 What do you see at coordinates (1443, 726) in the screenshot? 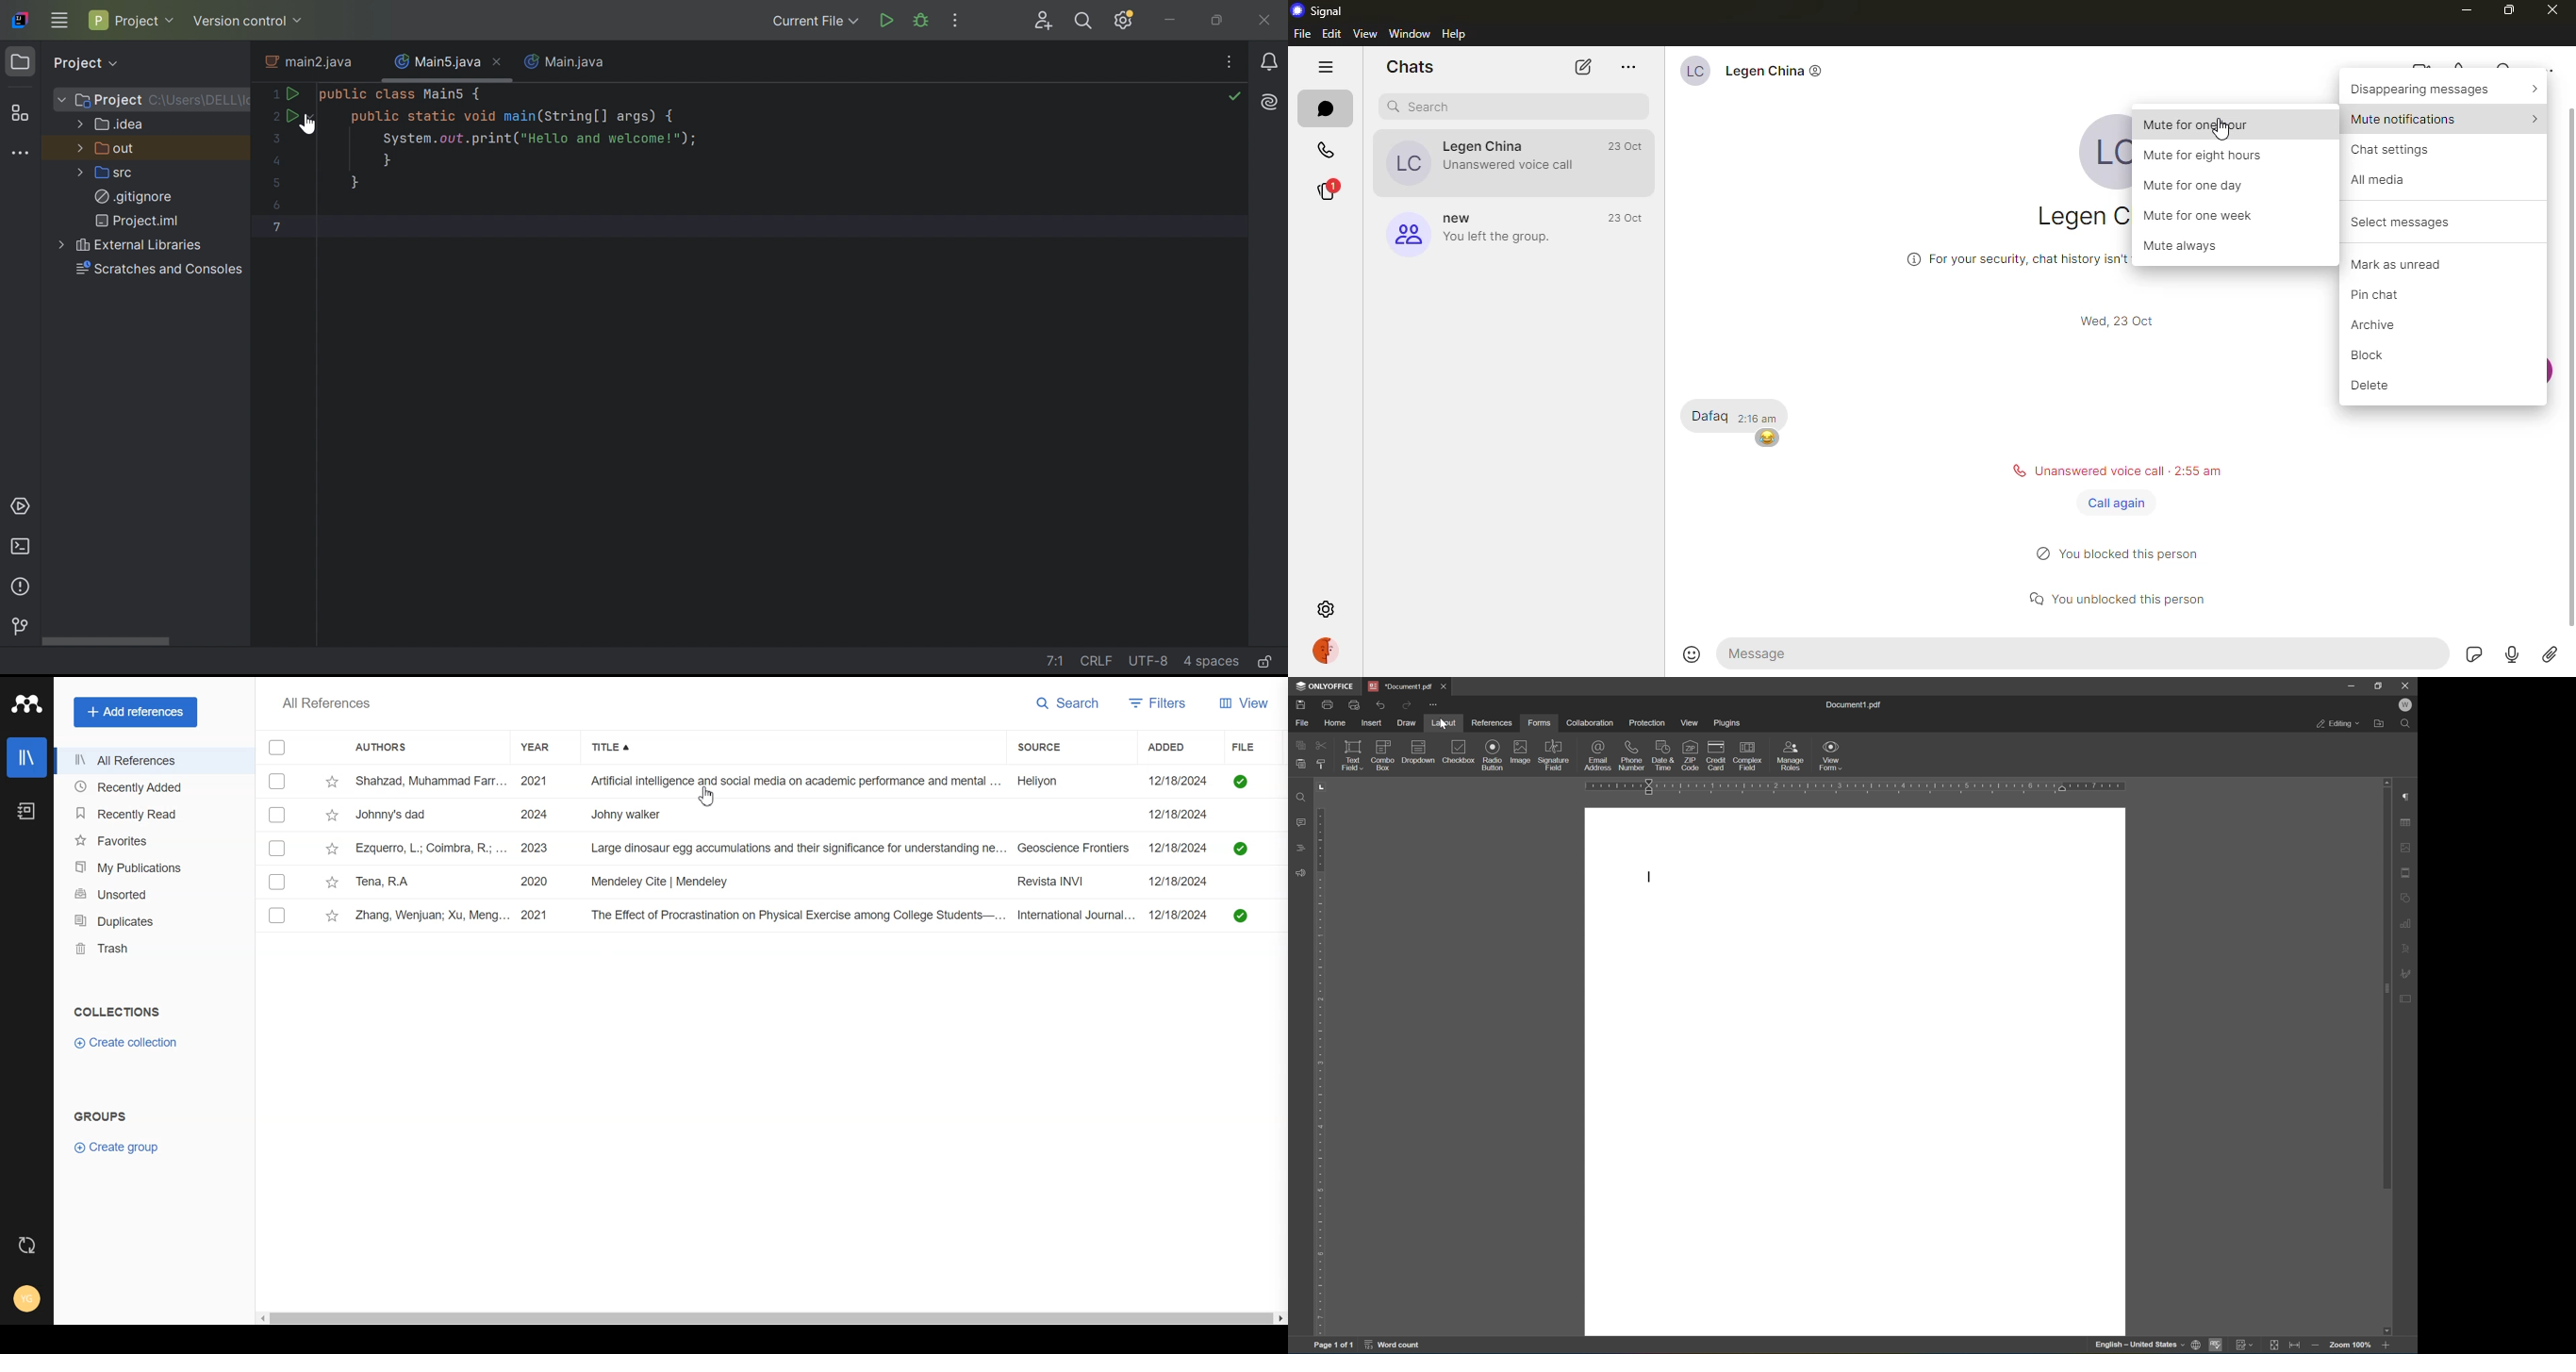
I see `cursor` at bounding box center [1443, 726].